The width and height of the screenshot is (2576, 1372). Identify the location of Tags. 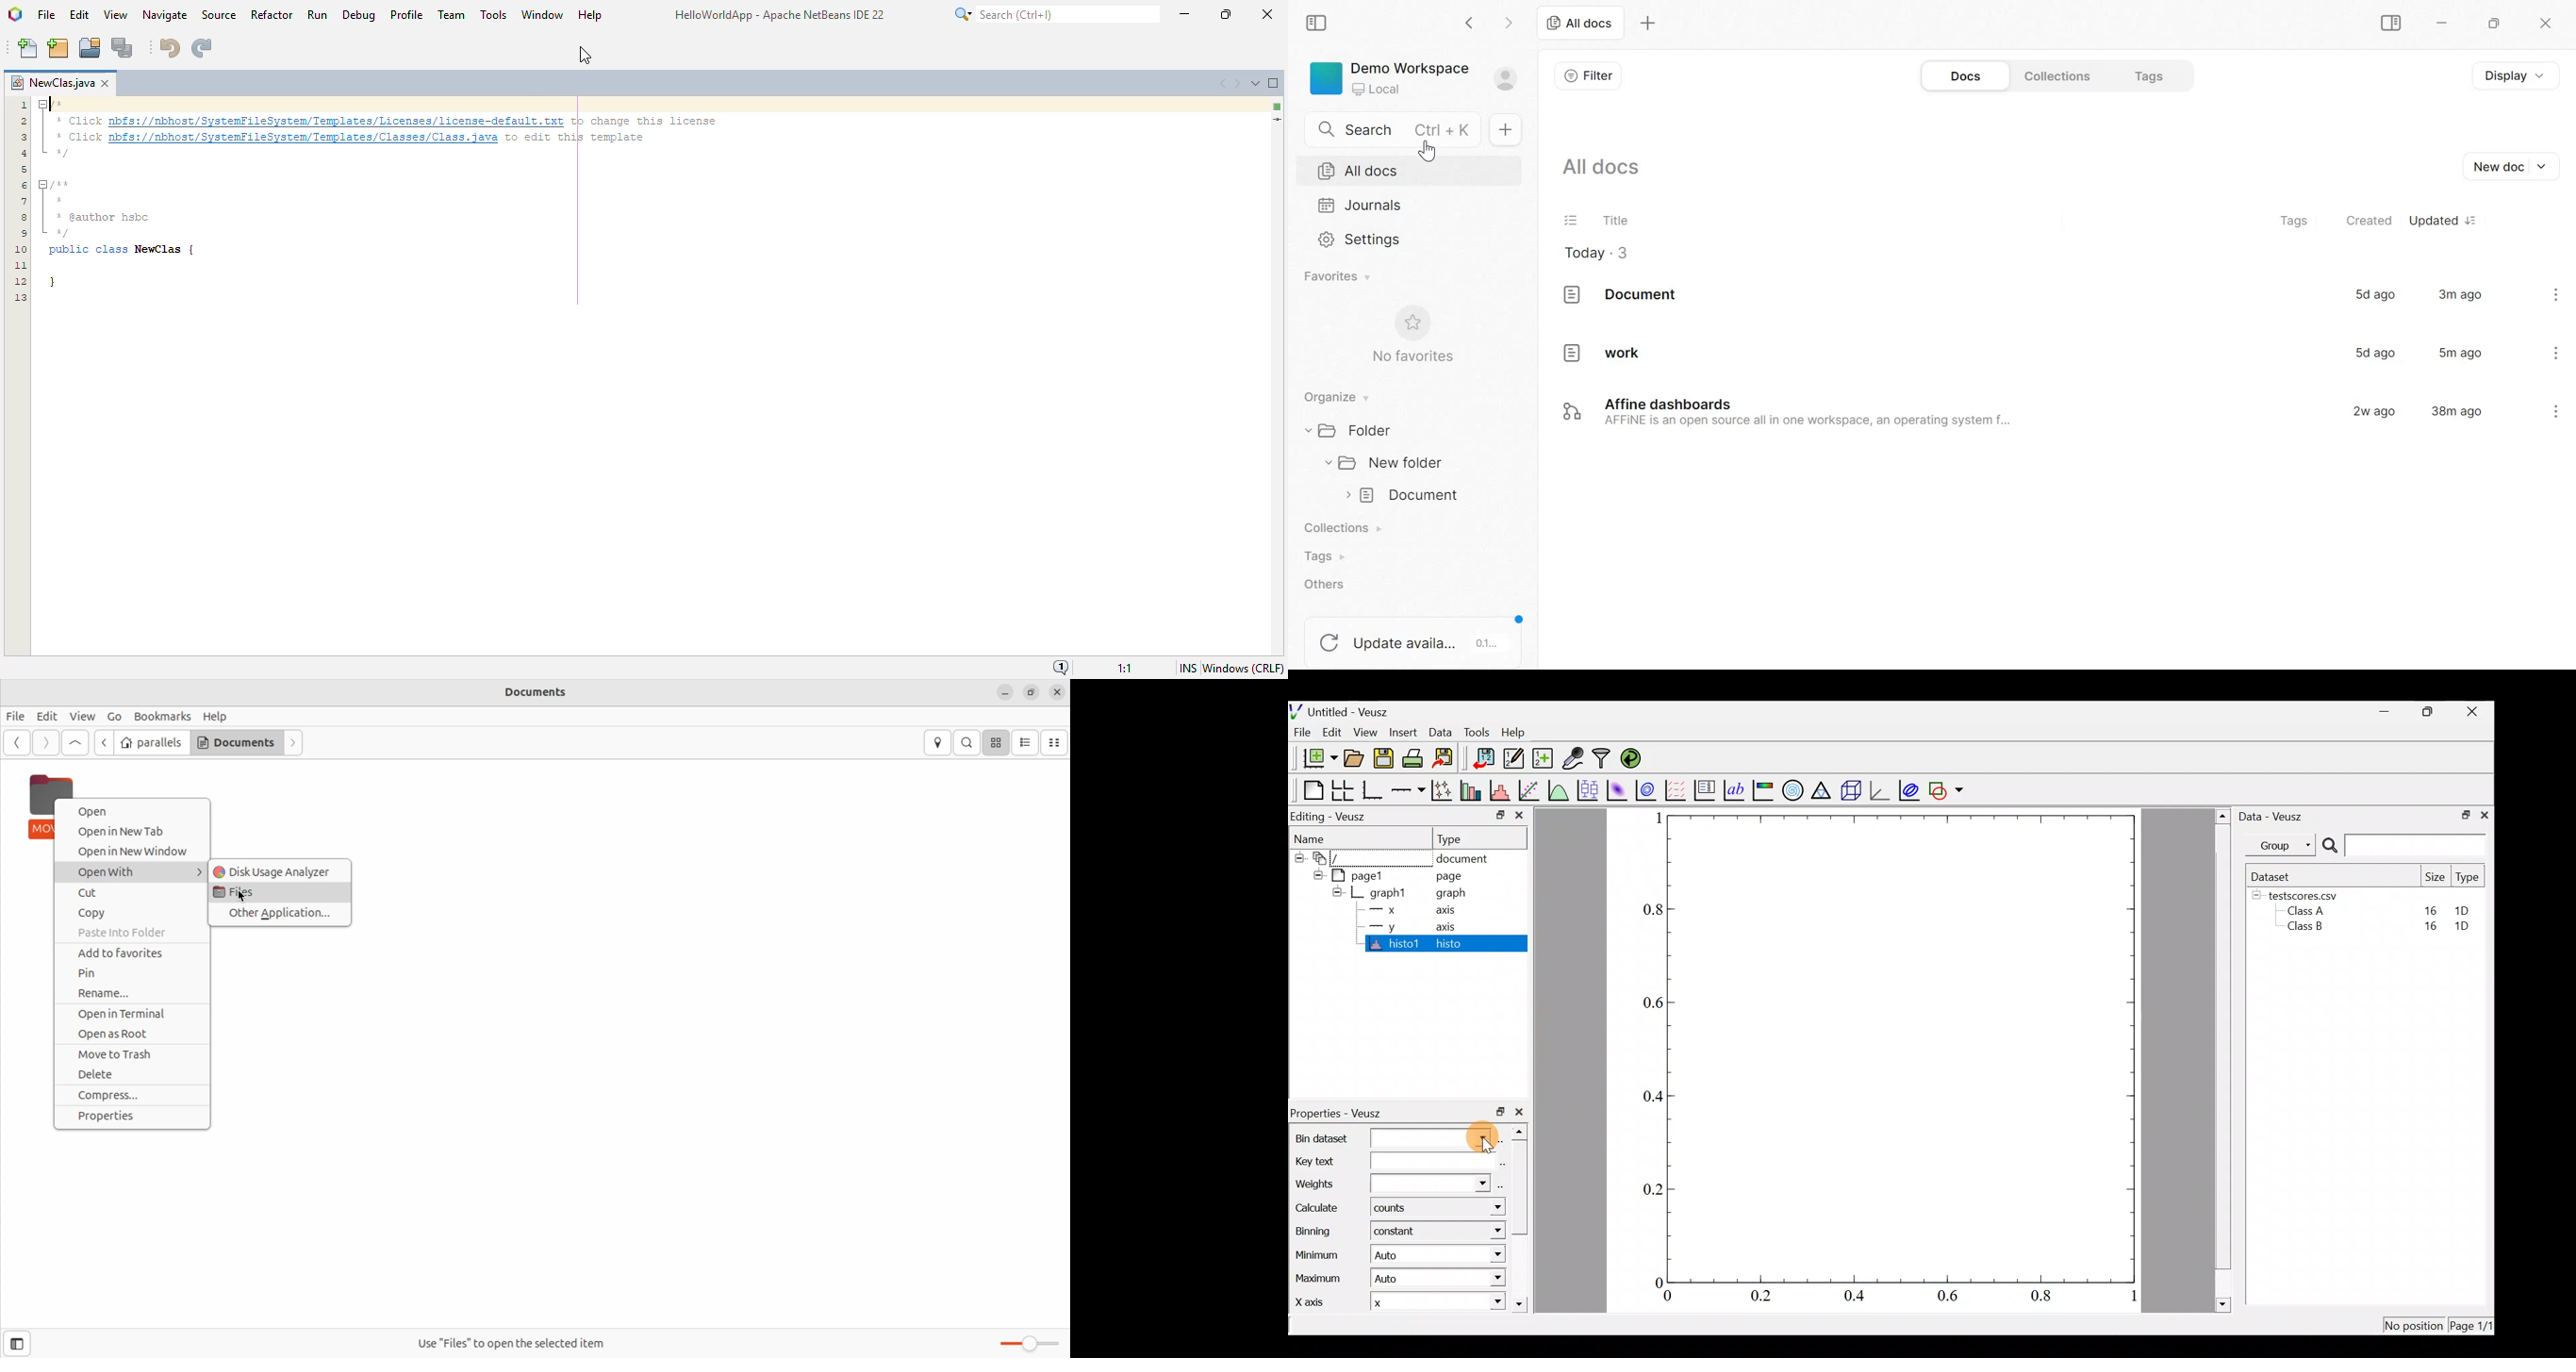
(2152, 74).